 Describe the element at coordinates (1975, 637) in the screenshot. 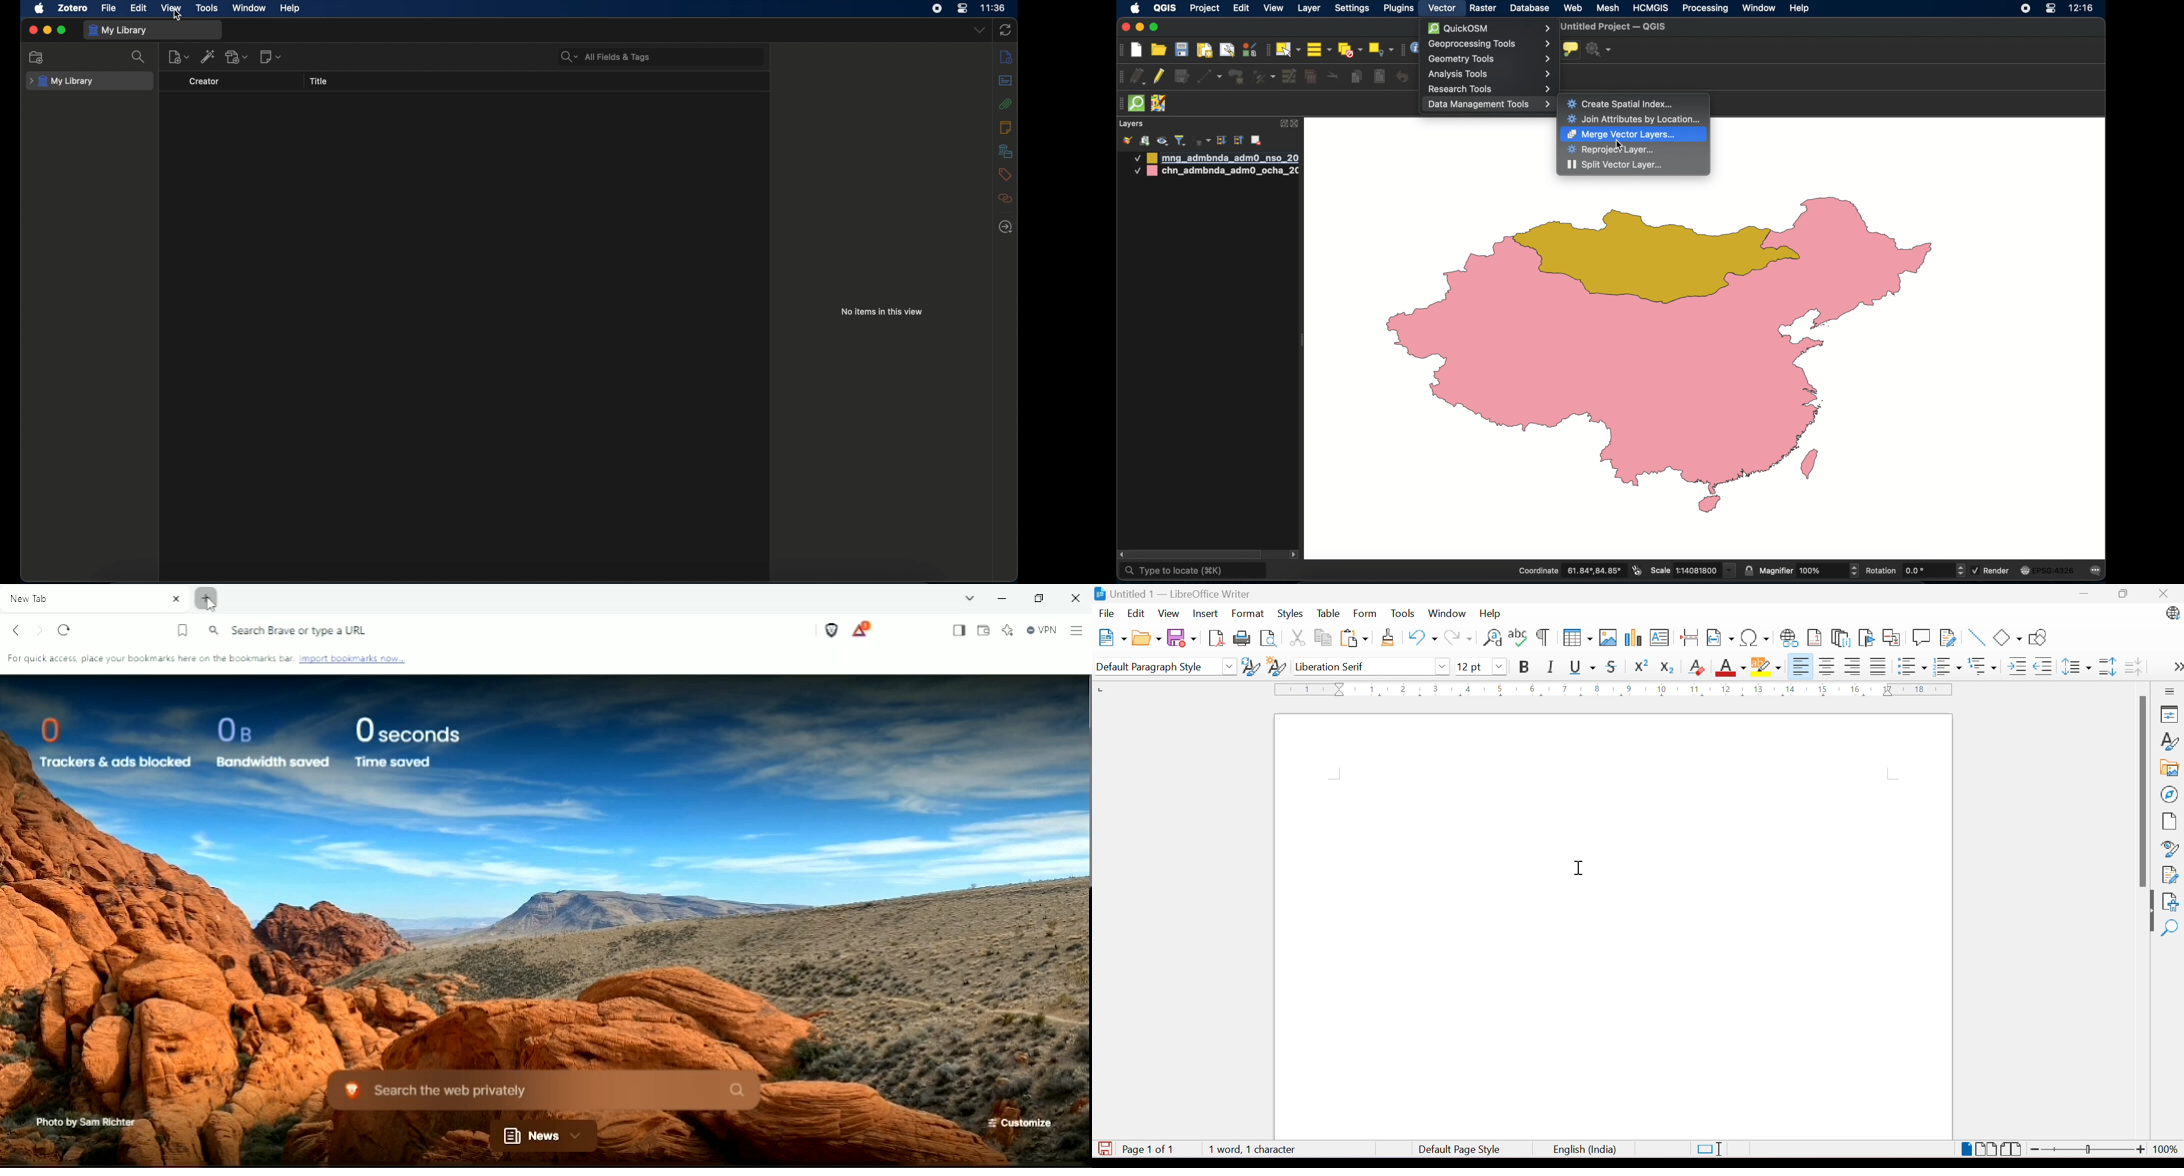

I see `Insert Line` at that location.